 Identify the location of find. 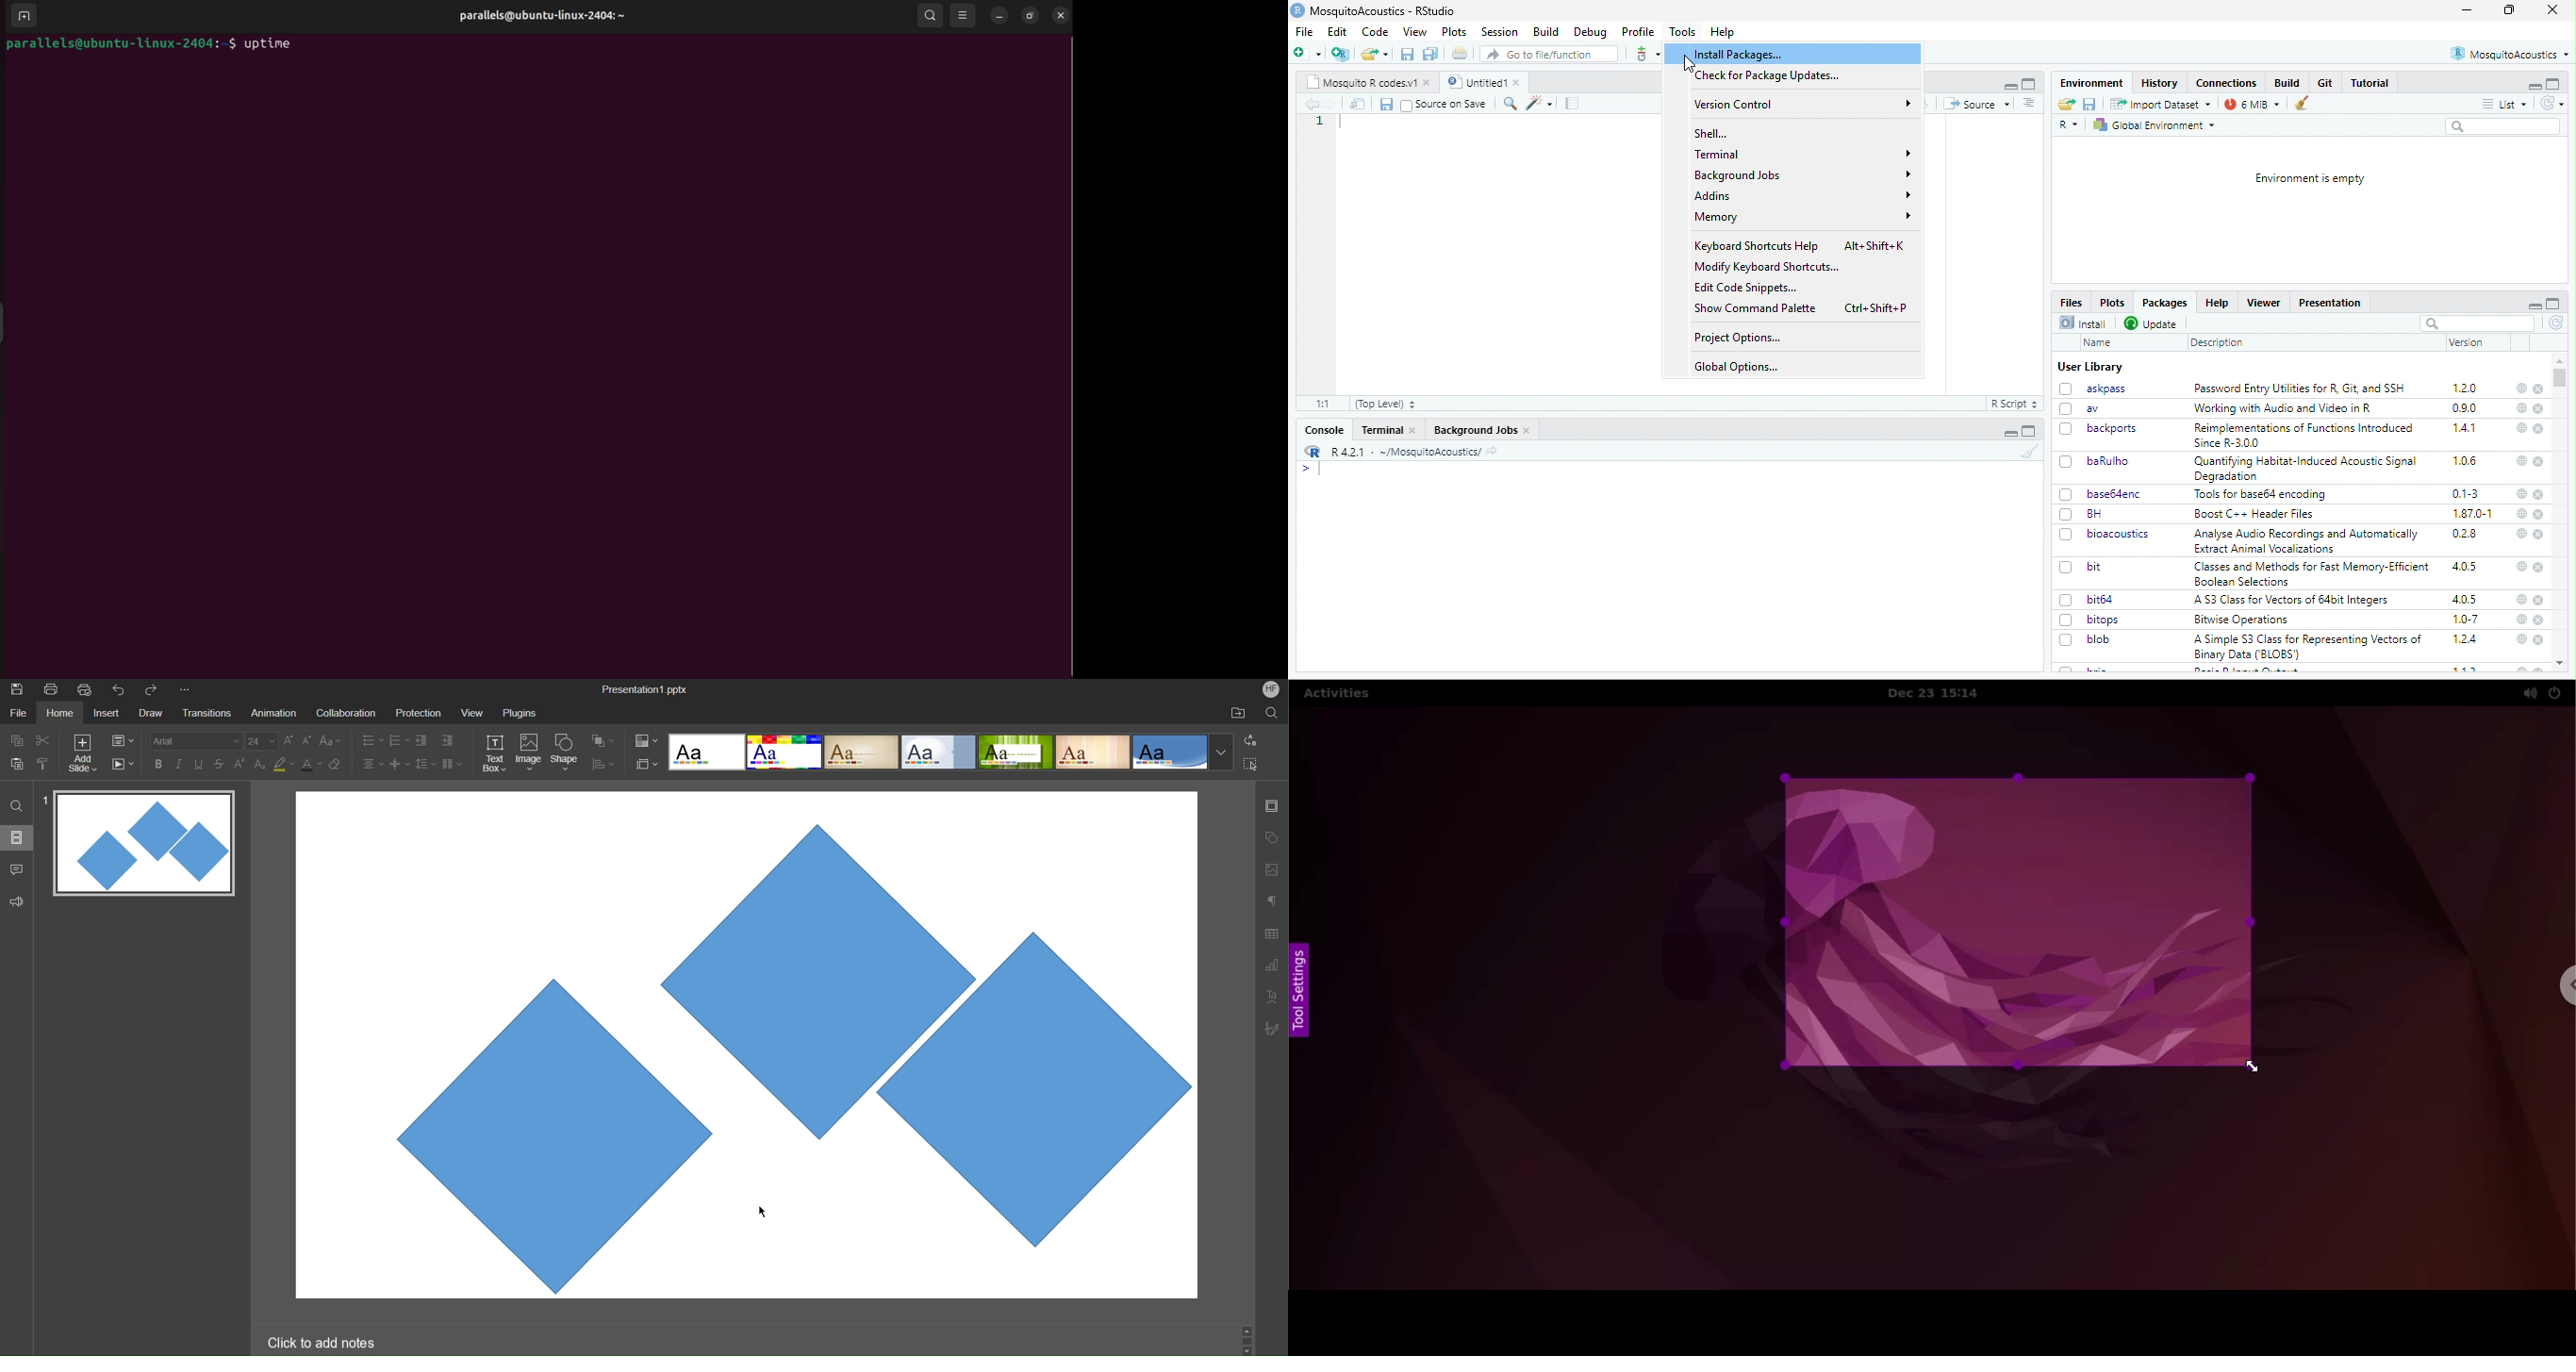
(1511, 104).